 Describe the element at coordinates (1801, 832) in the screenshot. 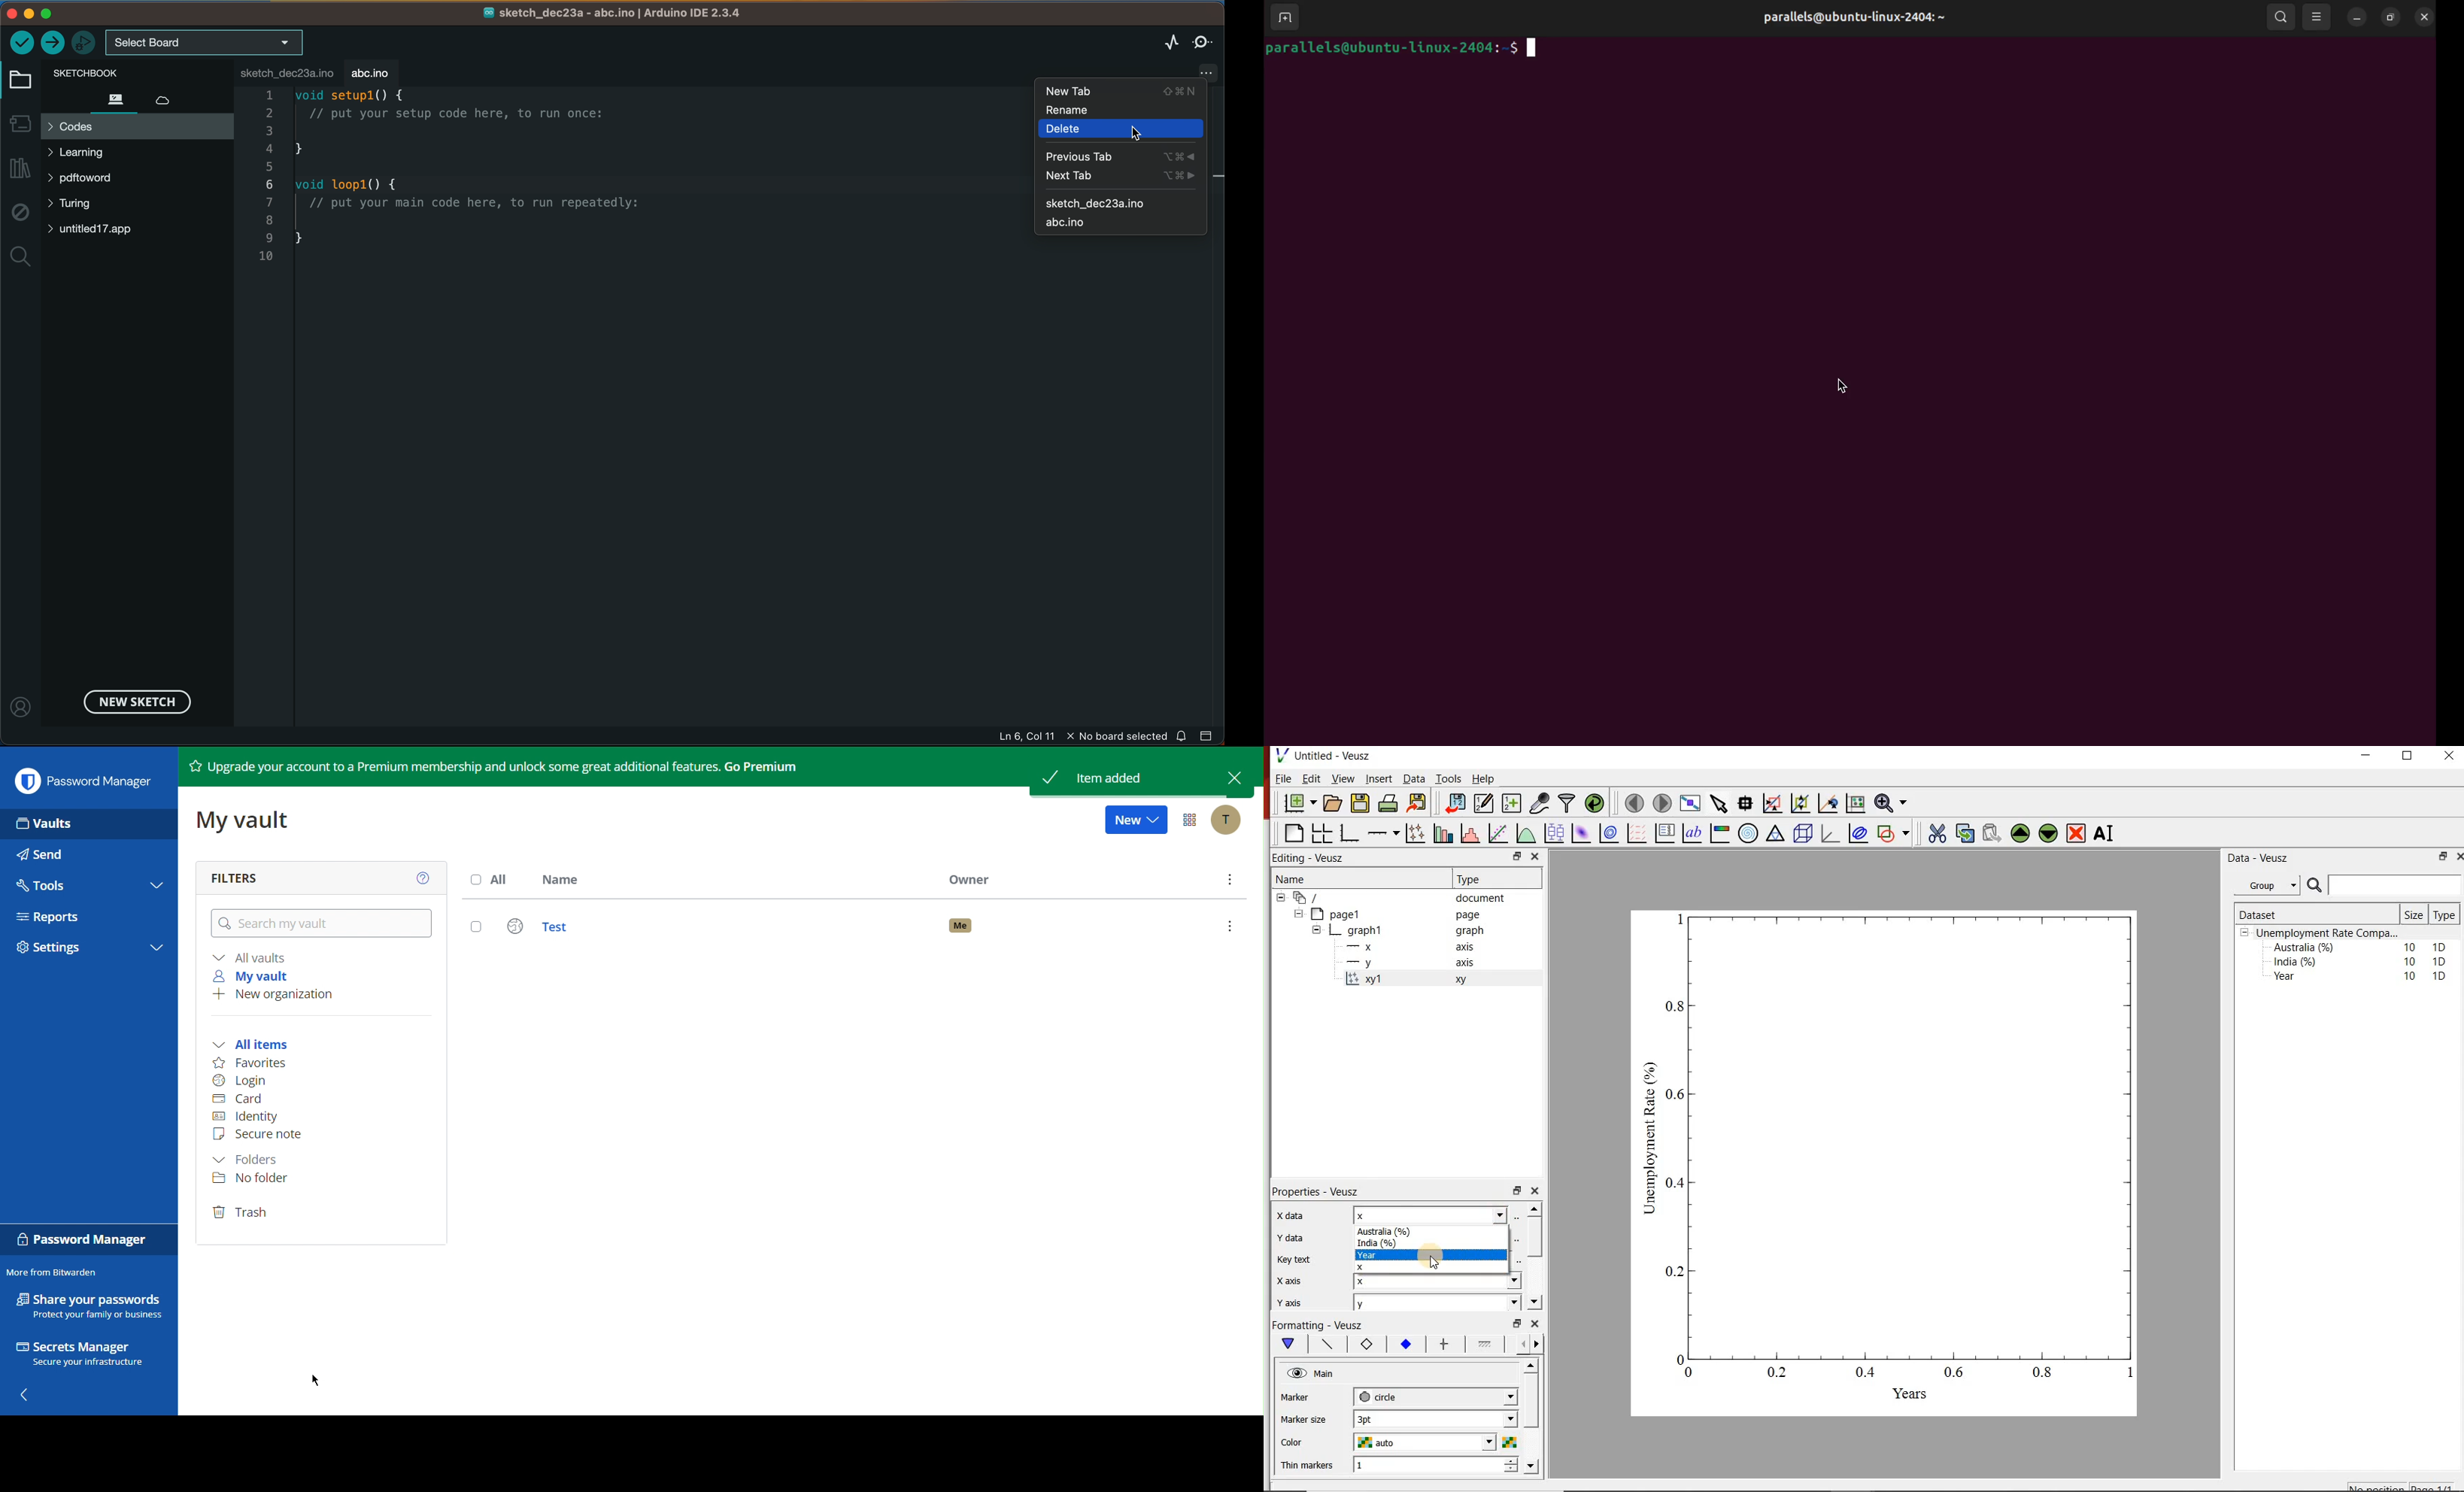

I see `3d scenes` at that location.